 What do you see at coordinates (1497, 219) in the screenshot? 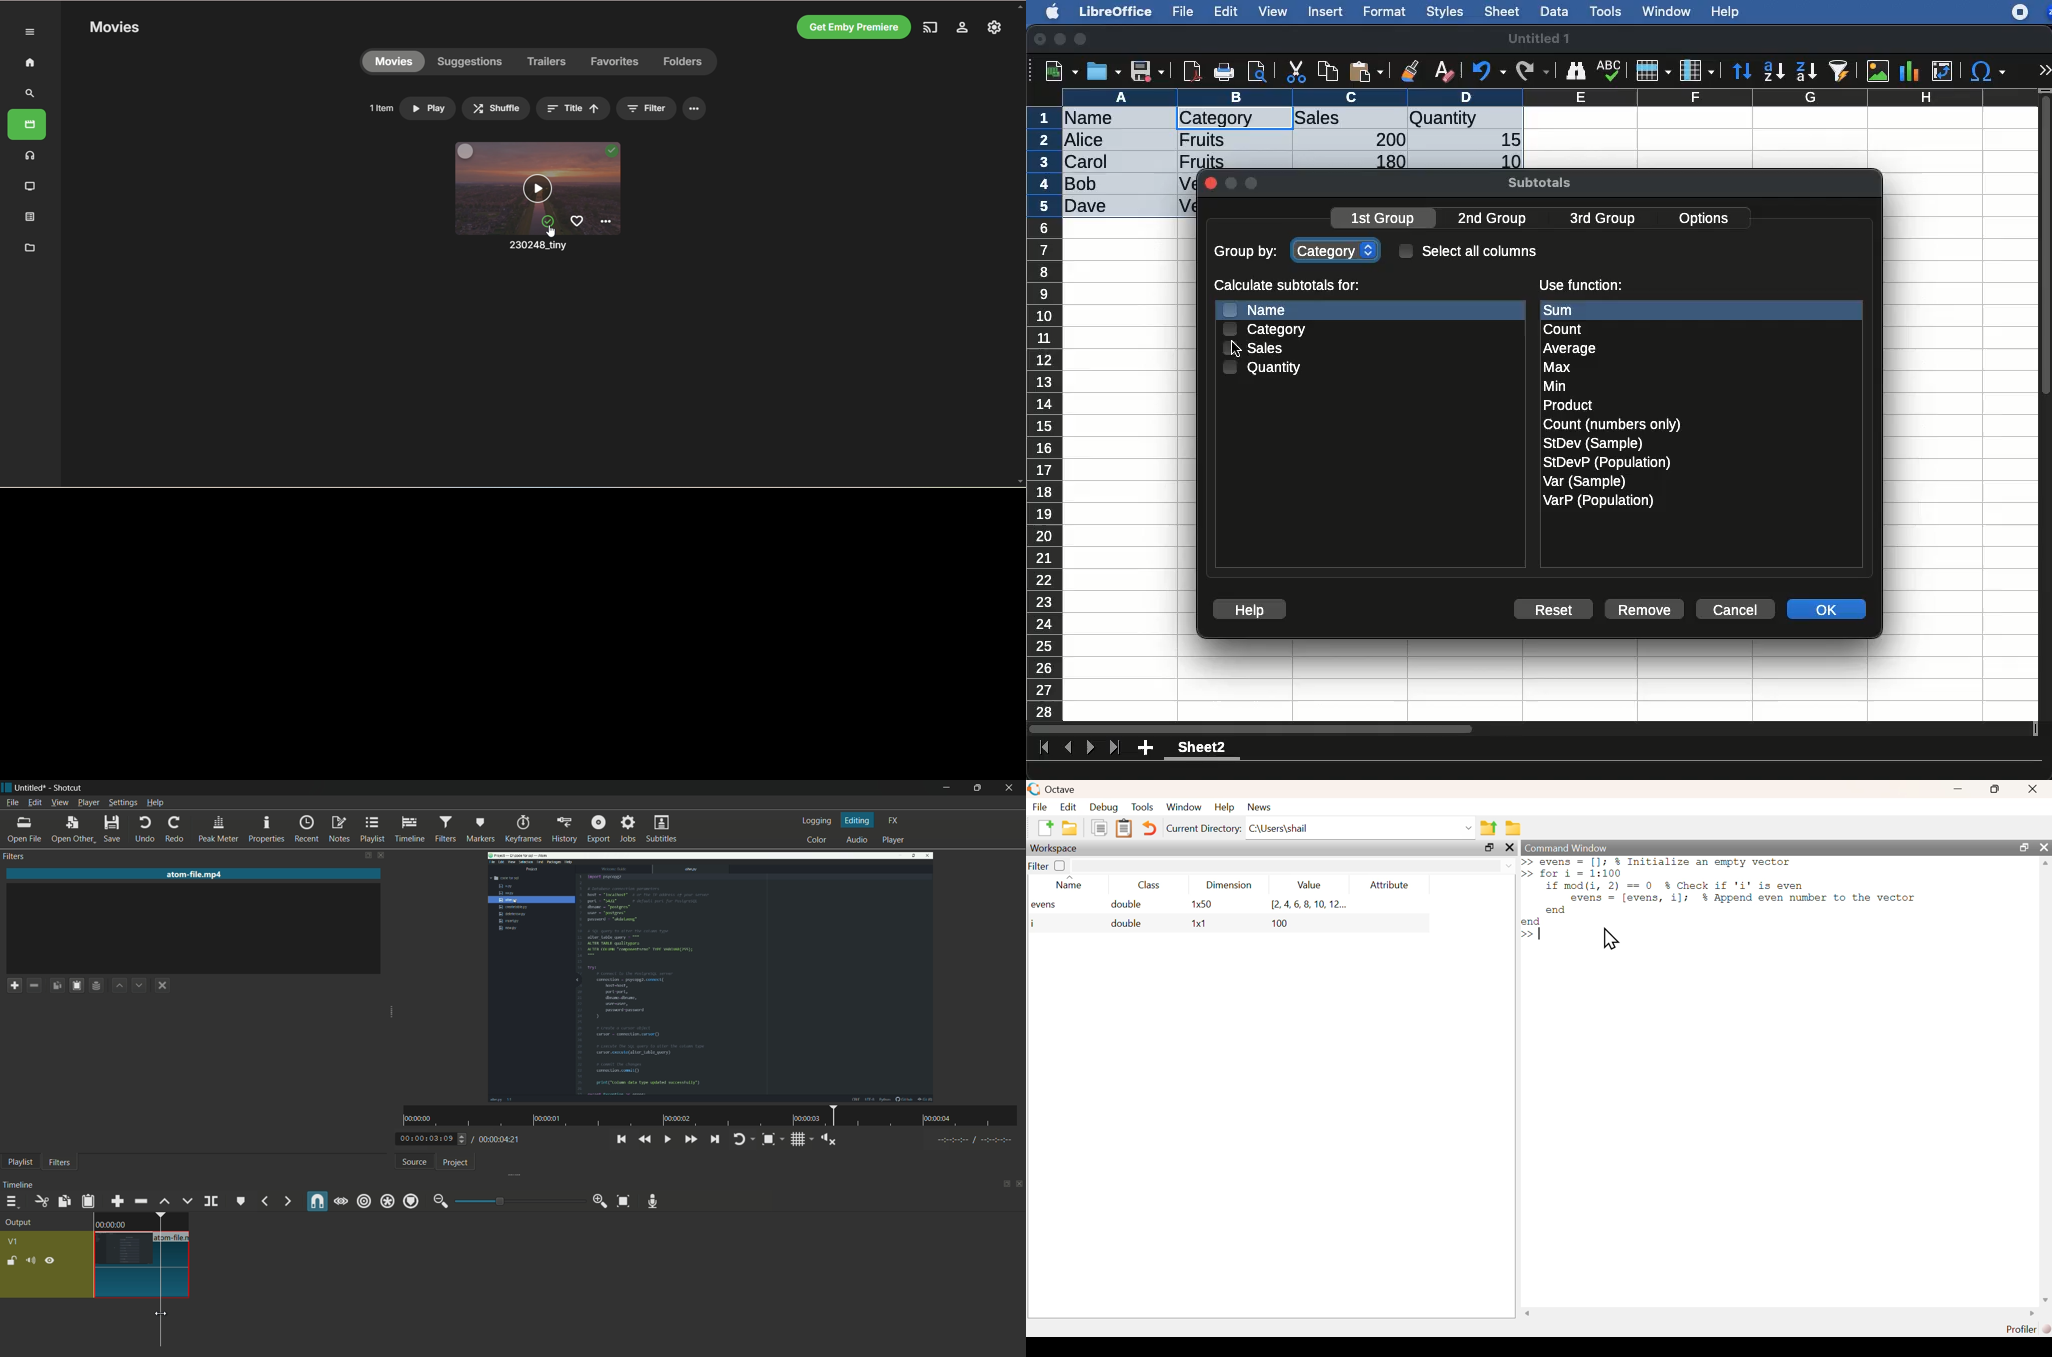
I see `2nd group` at bounding box center [1497, 219].